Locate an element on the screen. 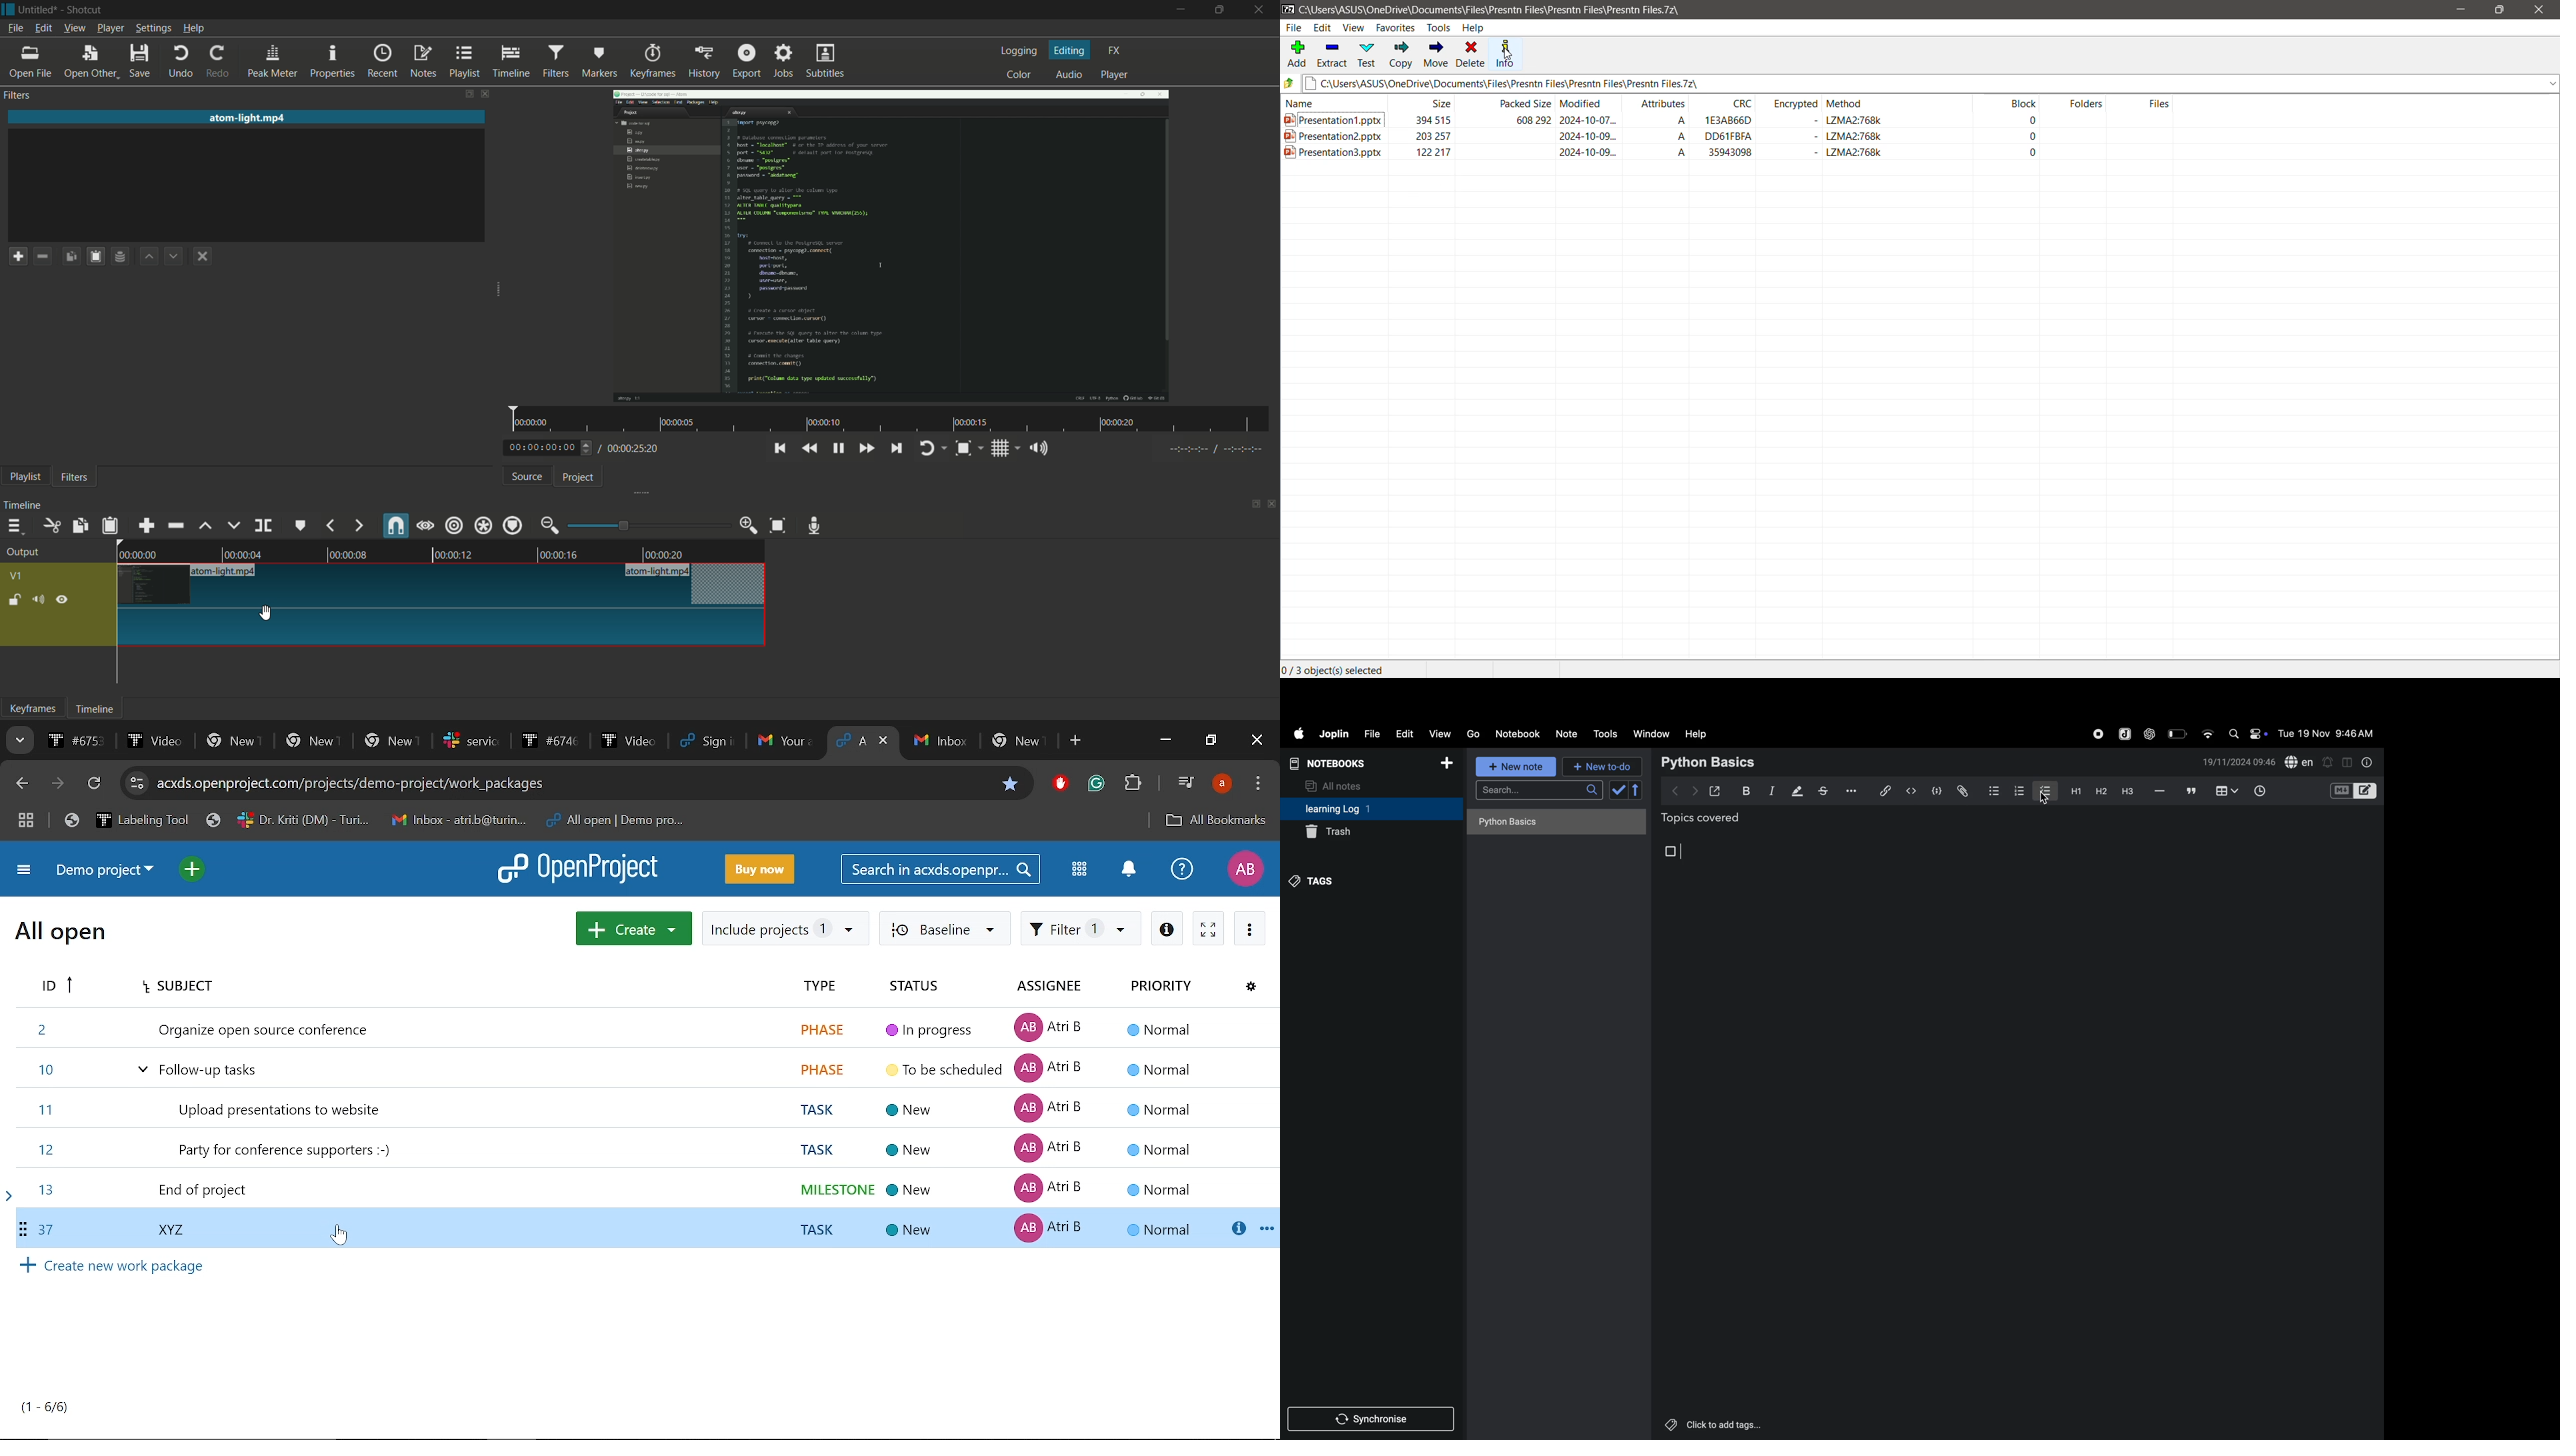 Image resolution: width=2576 pixels, height=1456 pixels. adjustment bar is located at coordinates (643, 525).